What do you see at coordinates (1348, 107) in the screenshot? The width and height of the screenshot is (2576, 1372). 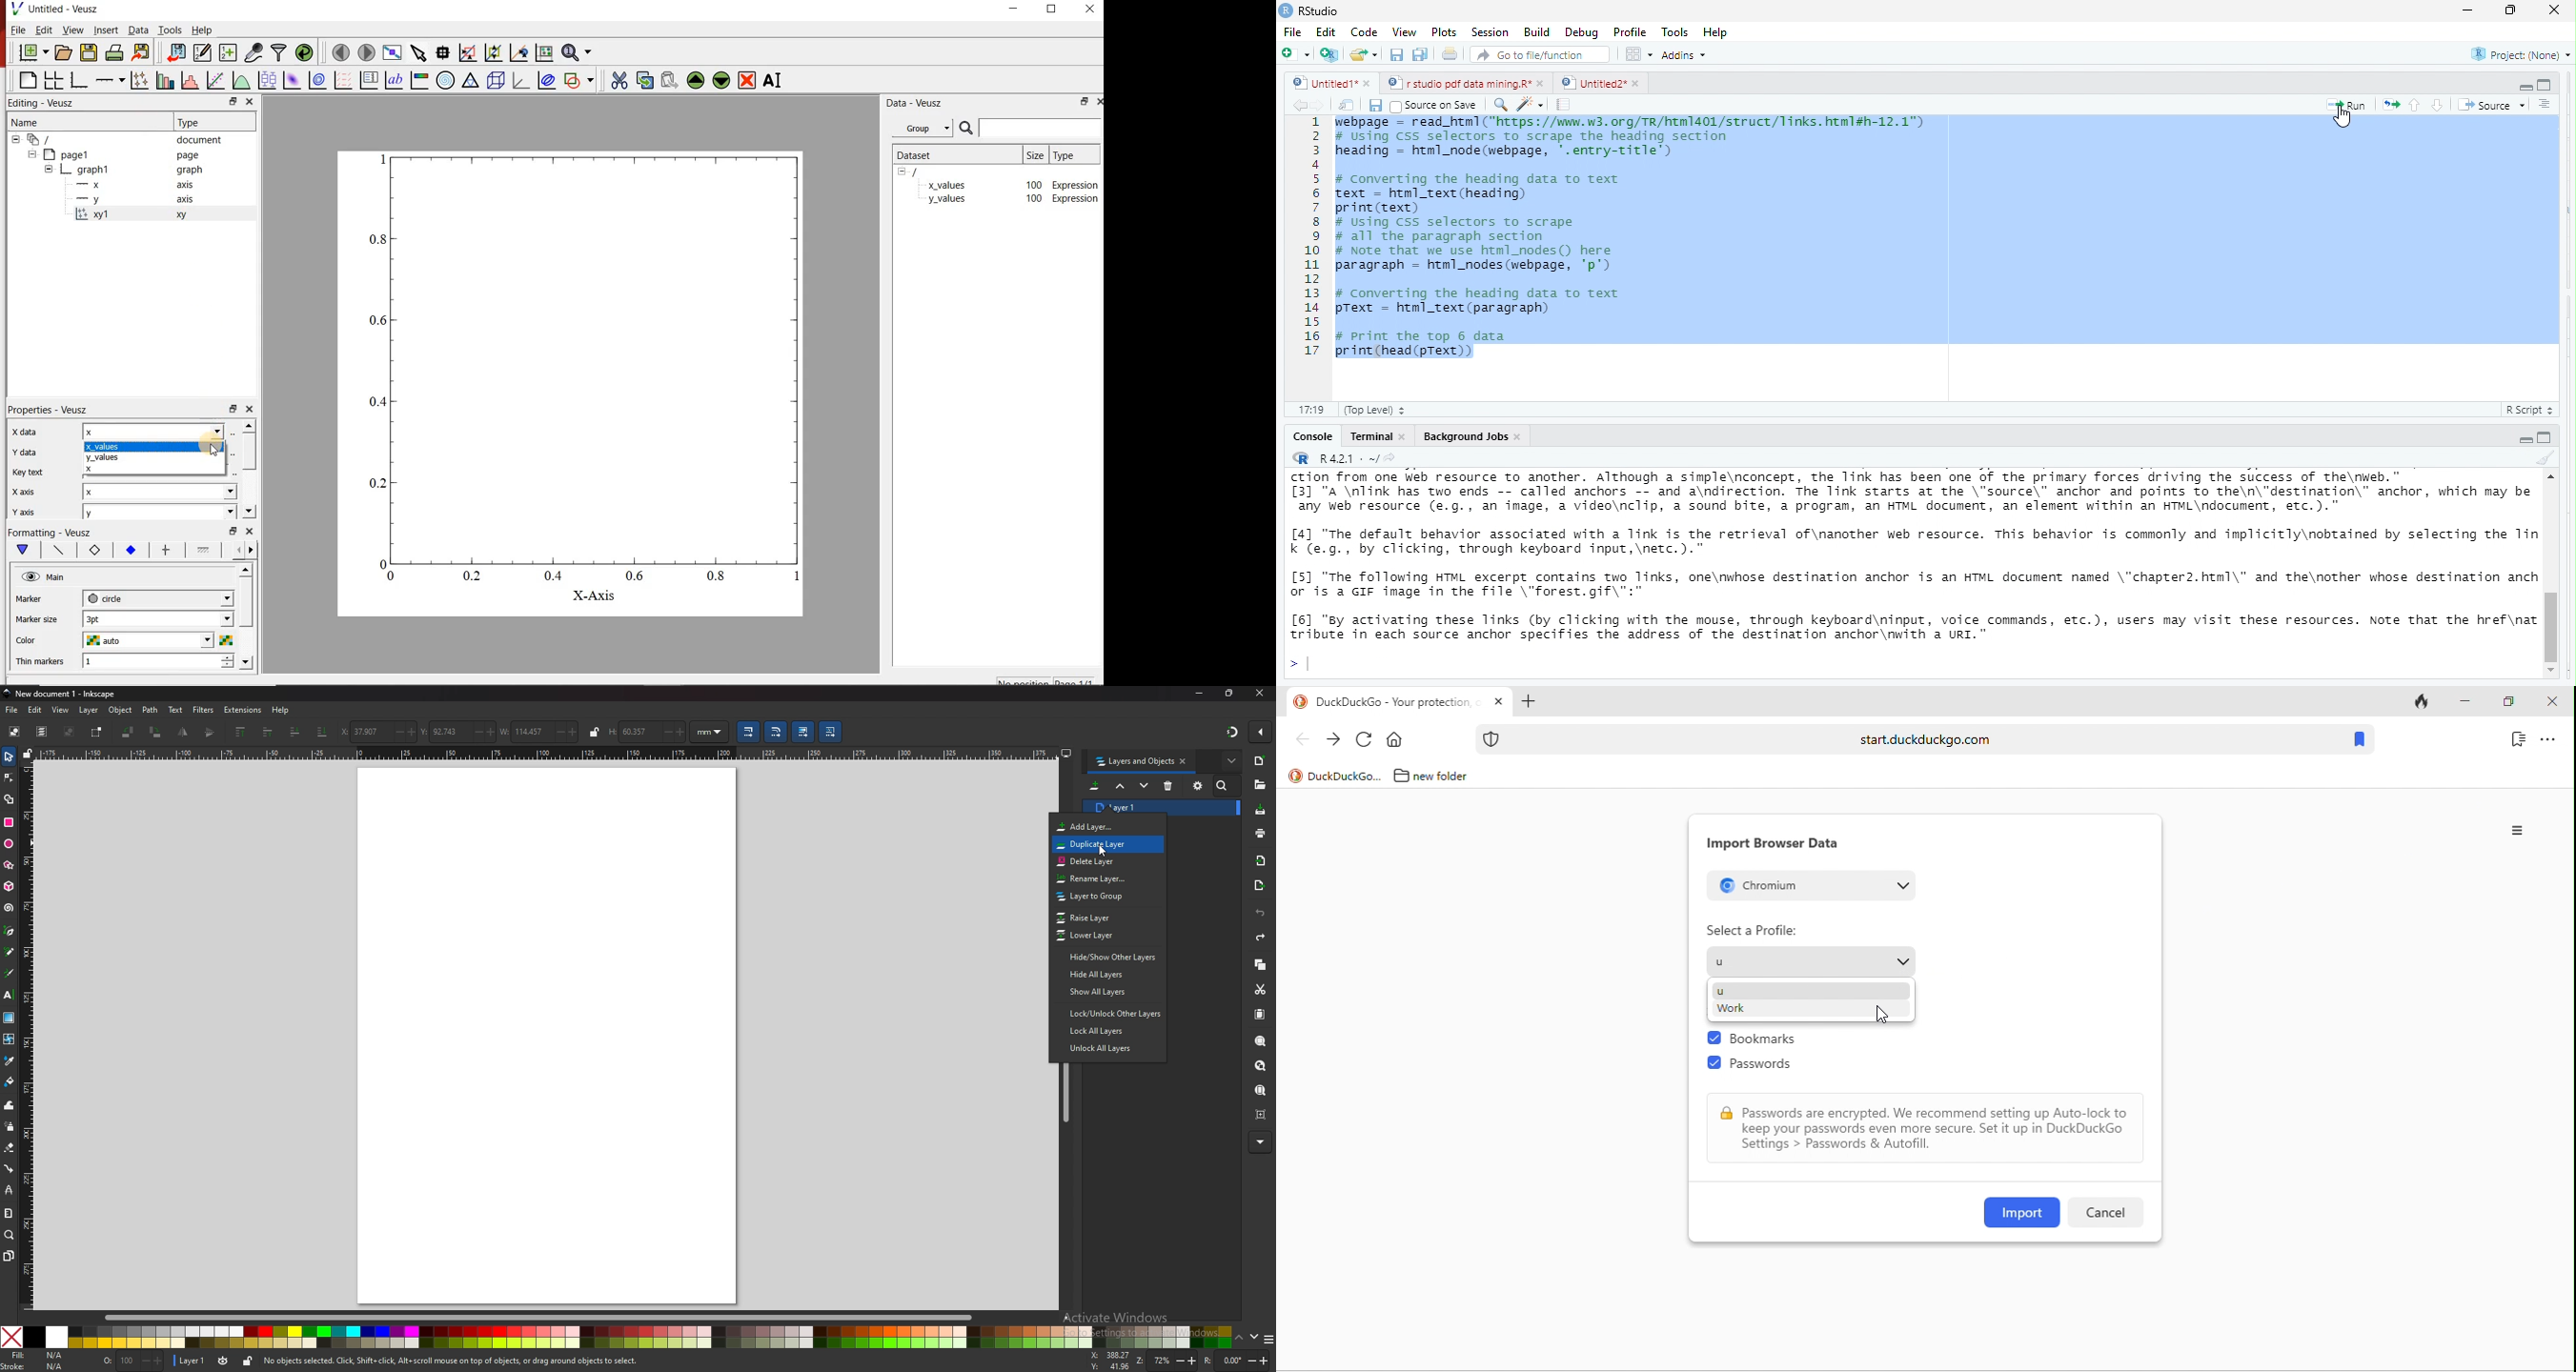 I see `show in new window` at bounding box center [1348, 107].